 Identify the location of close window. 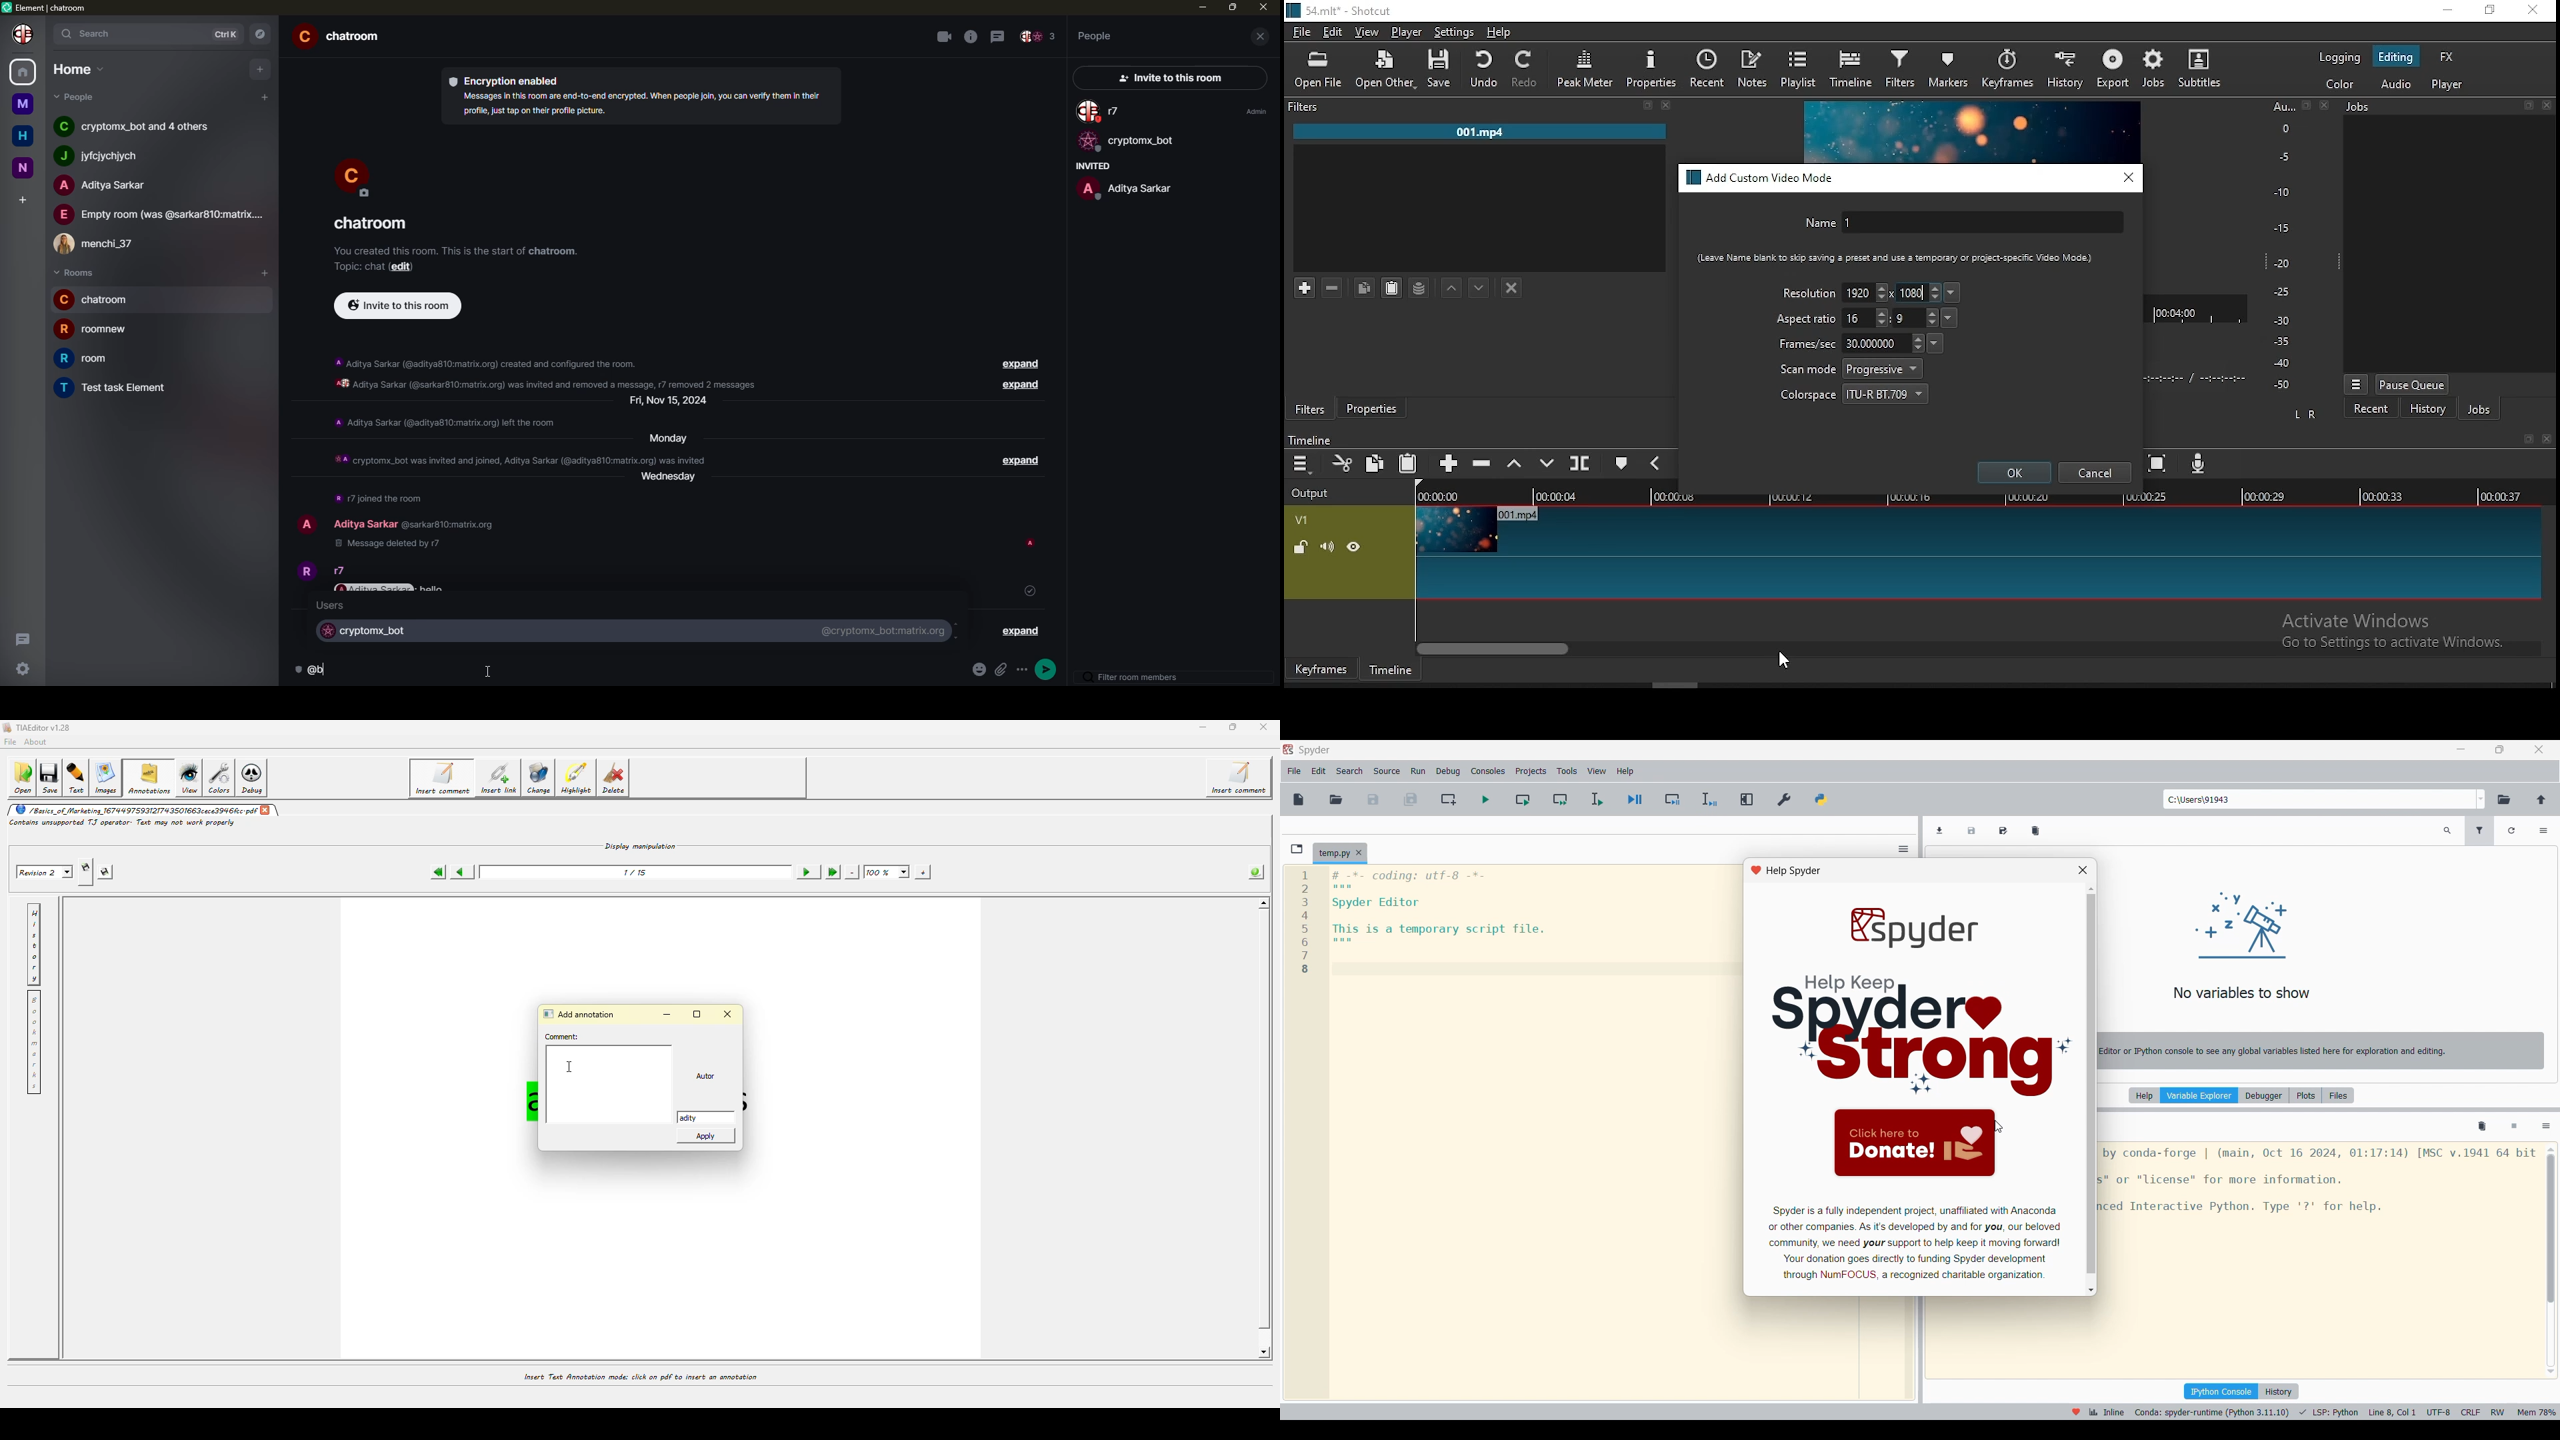
(2532, 11).